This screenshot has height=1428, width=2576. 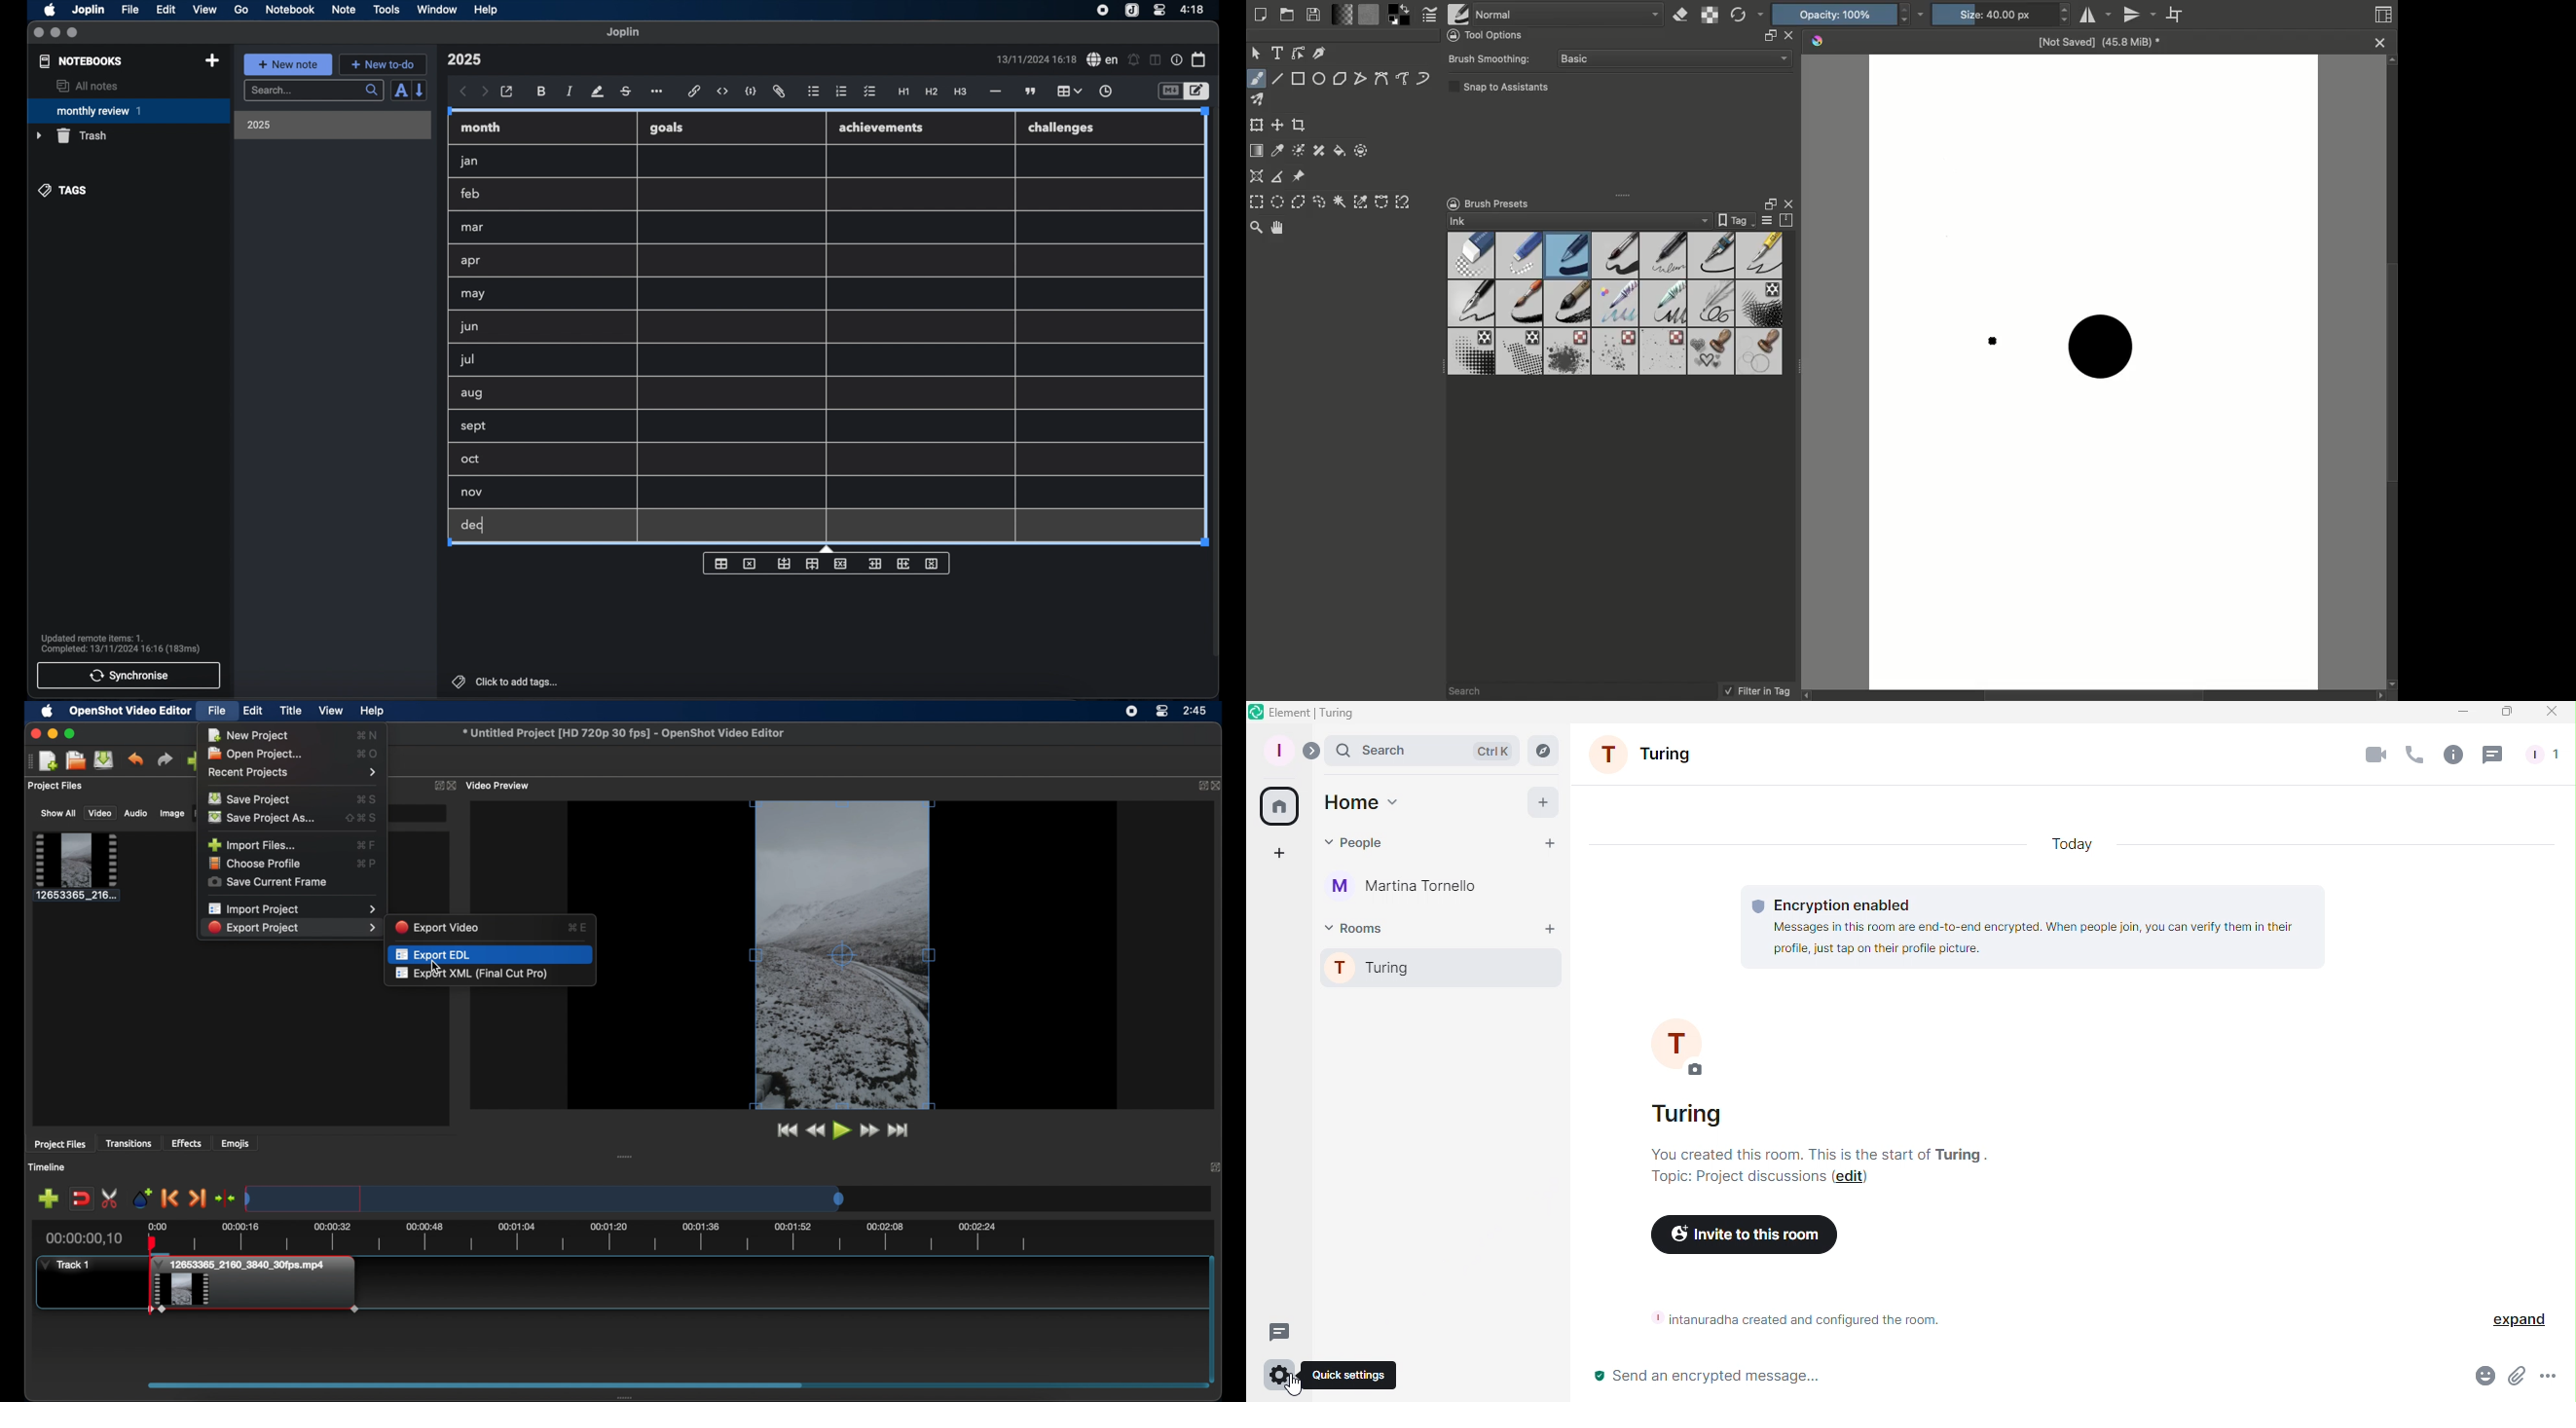 I want to click on code, so click(x=751, y=92).